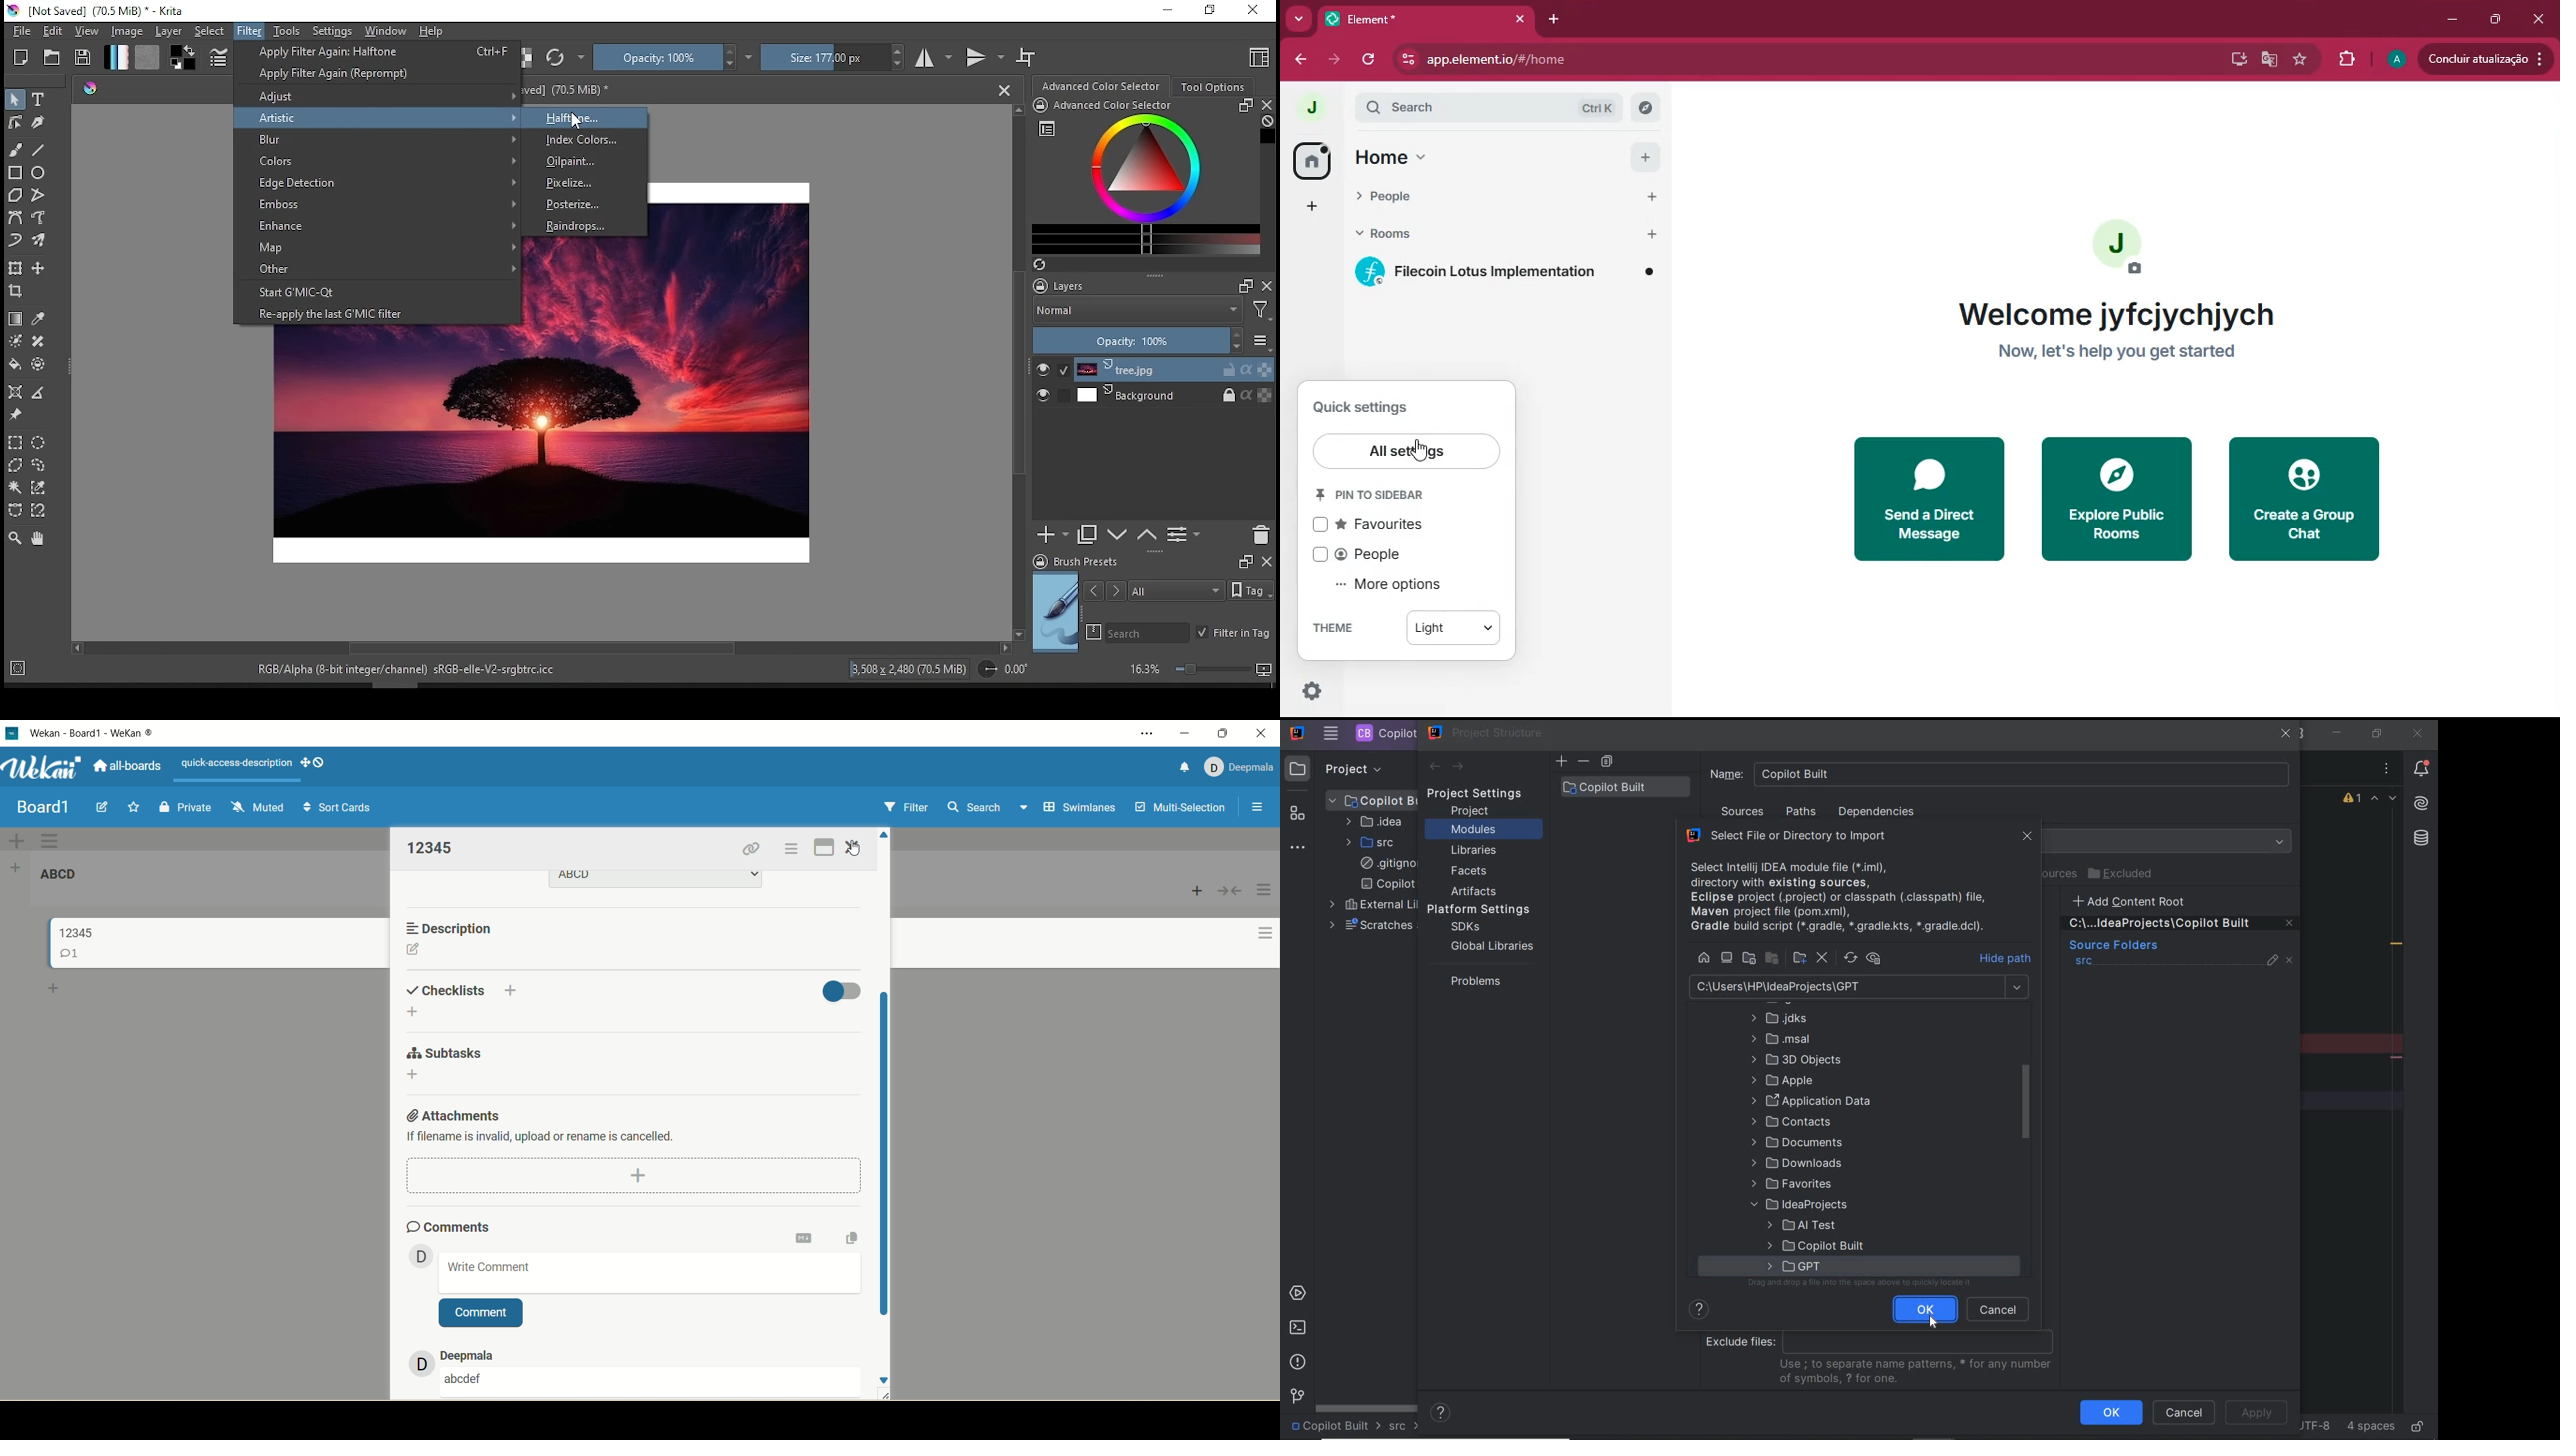 The width and height of the screenshot is (2576, 1456). Describe the element at coordinates (39, 318) in the screenshot. I see `sample color from current image or layer` at that location.